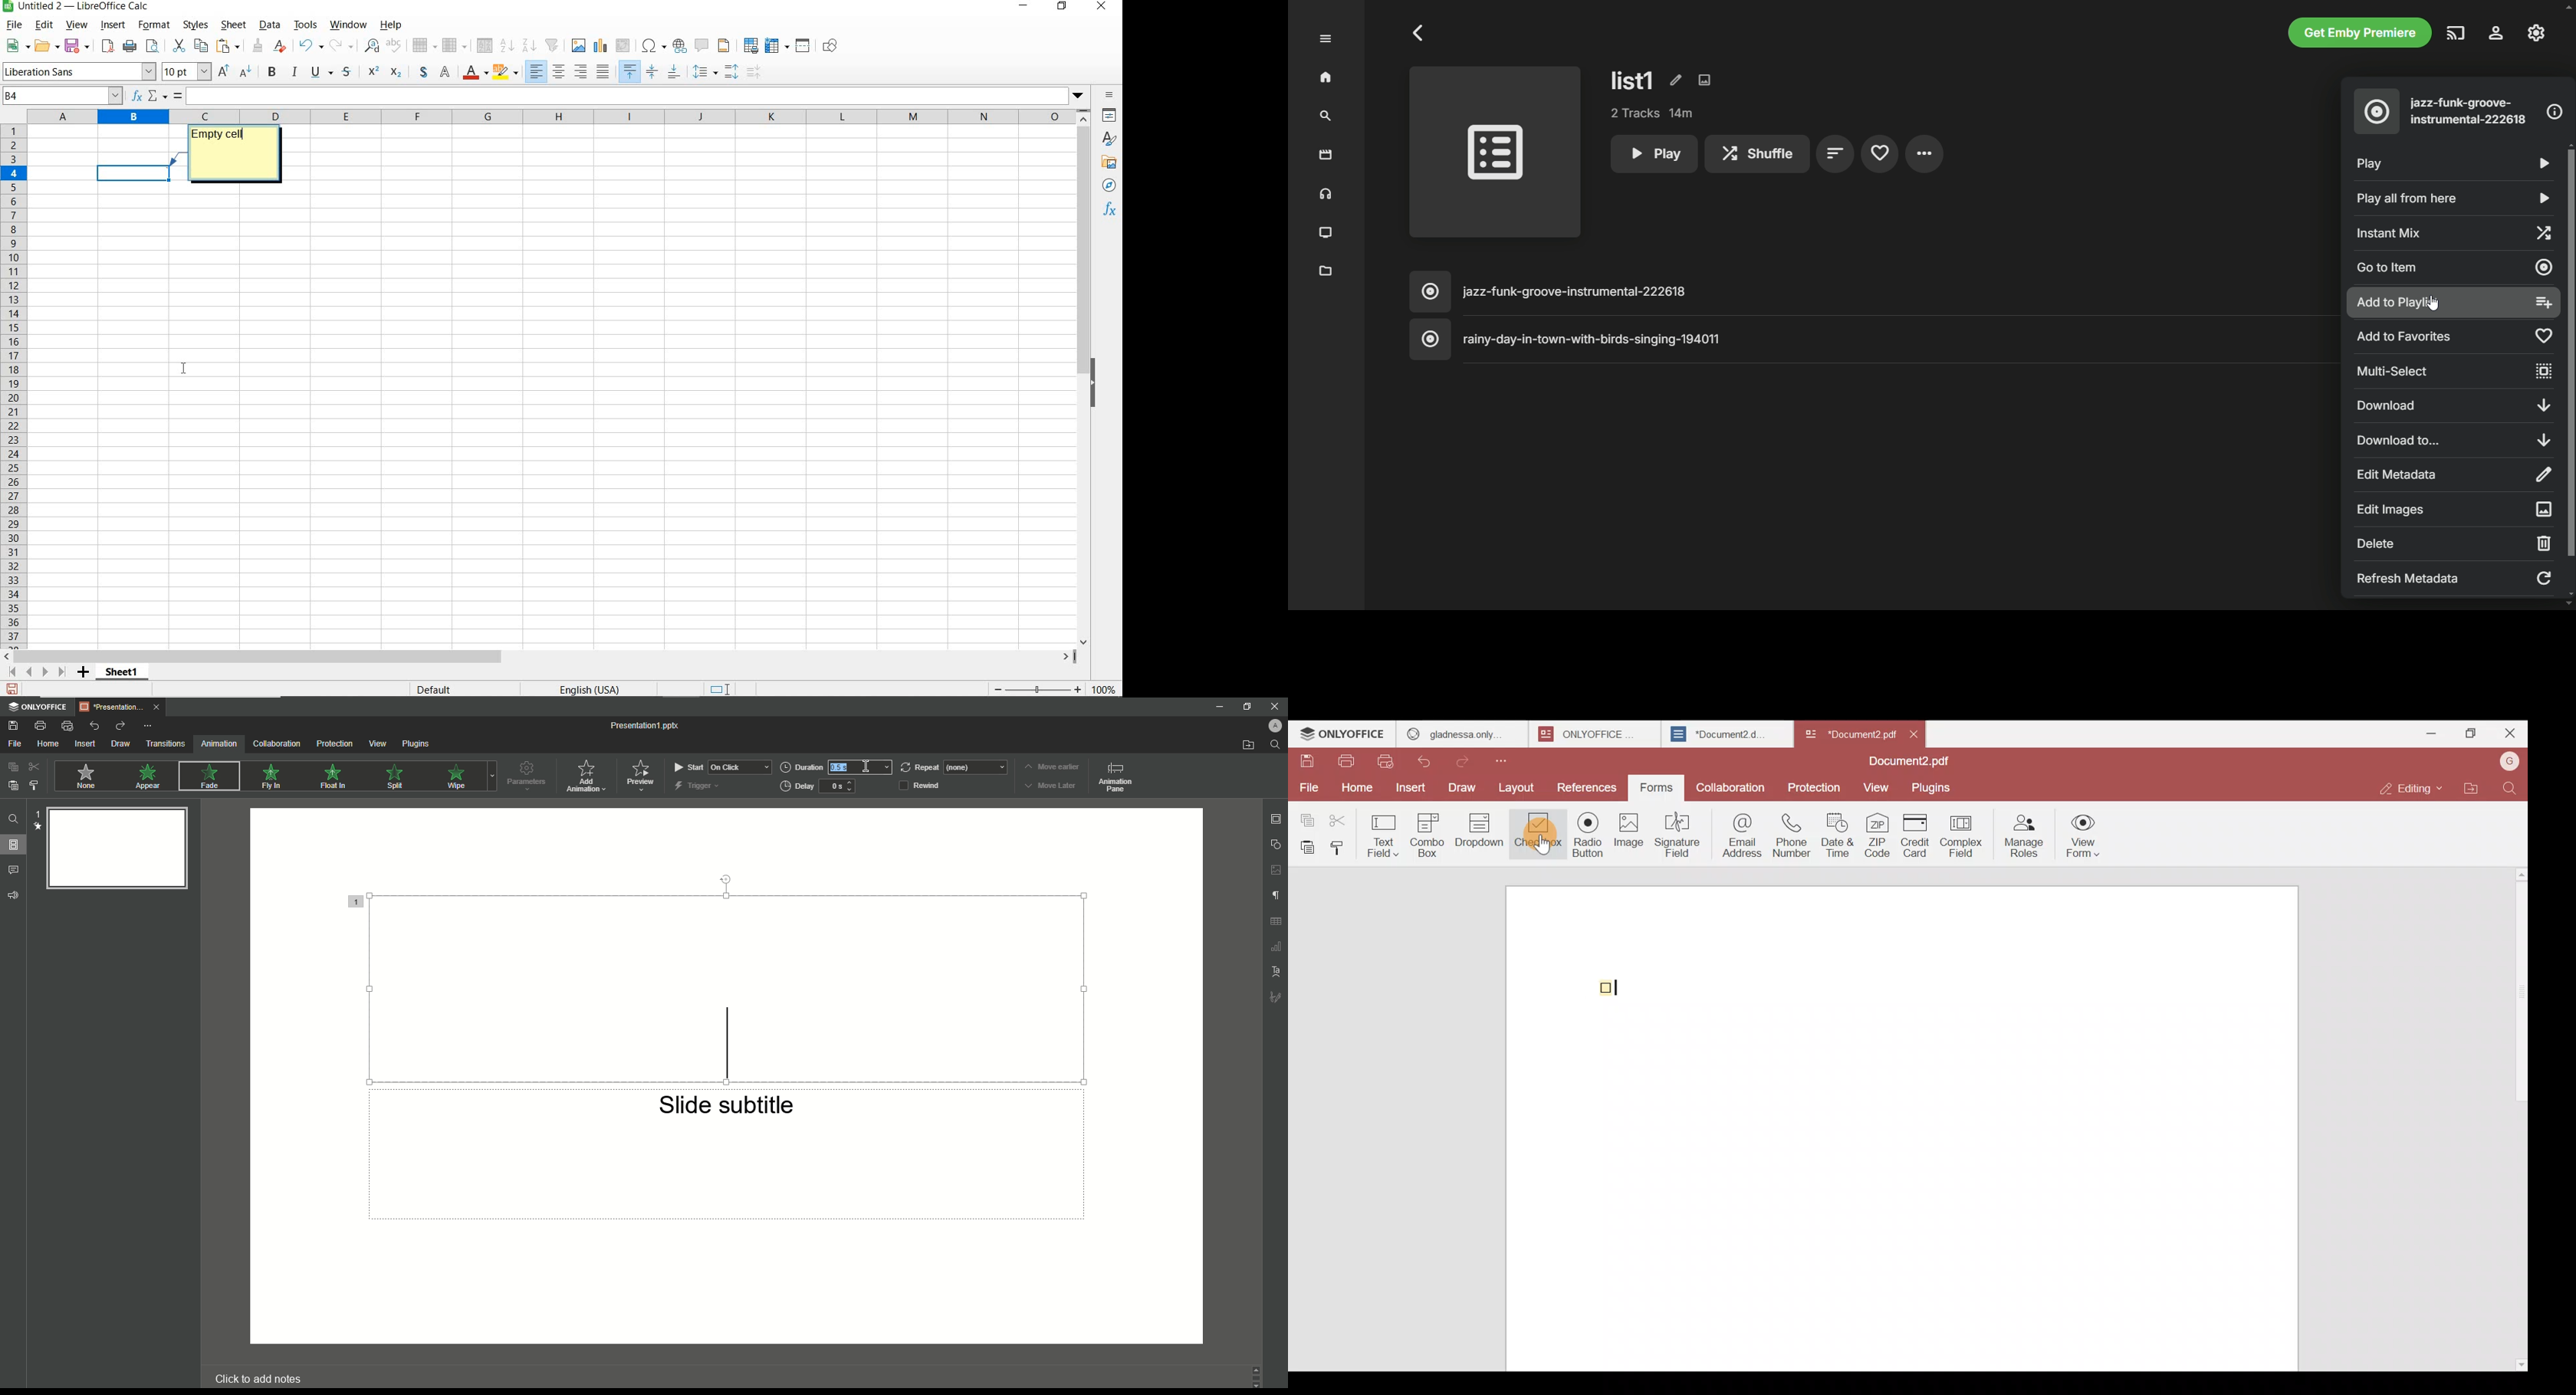  What do you see at coordinates (125, 708) in the screenshot?
I see `Tab 1` at bounding box center [125, 708].